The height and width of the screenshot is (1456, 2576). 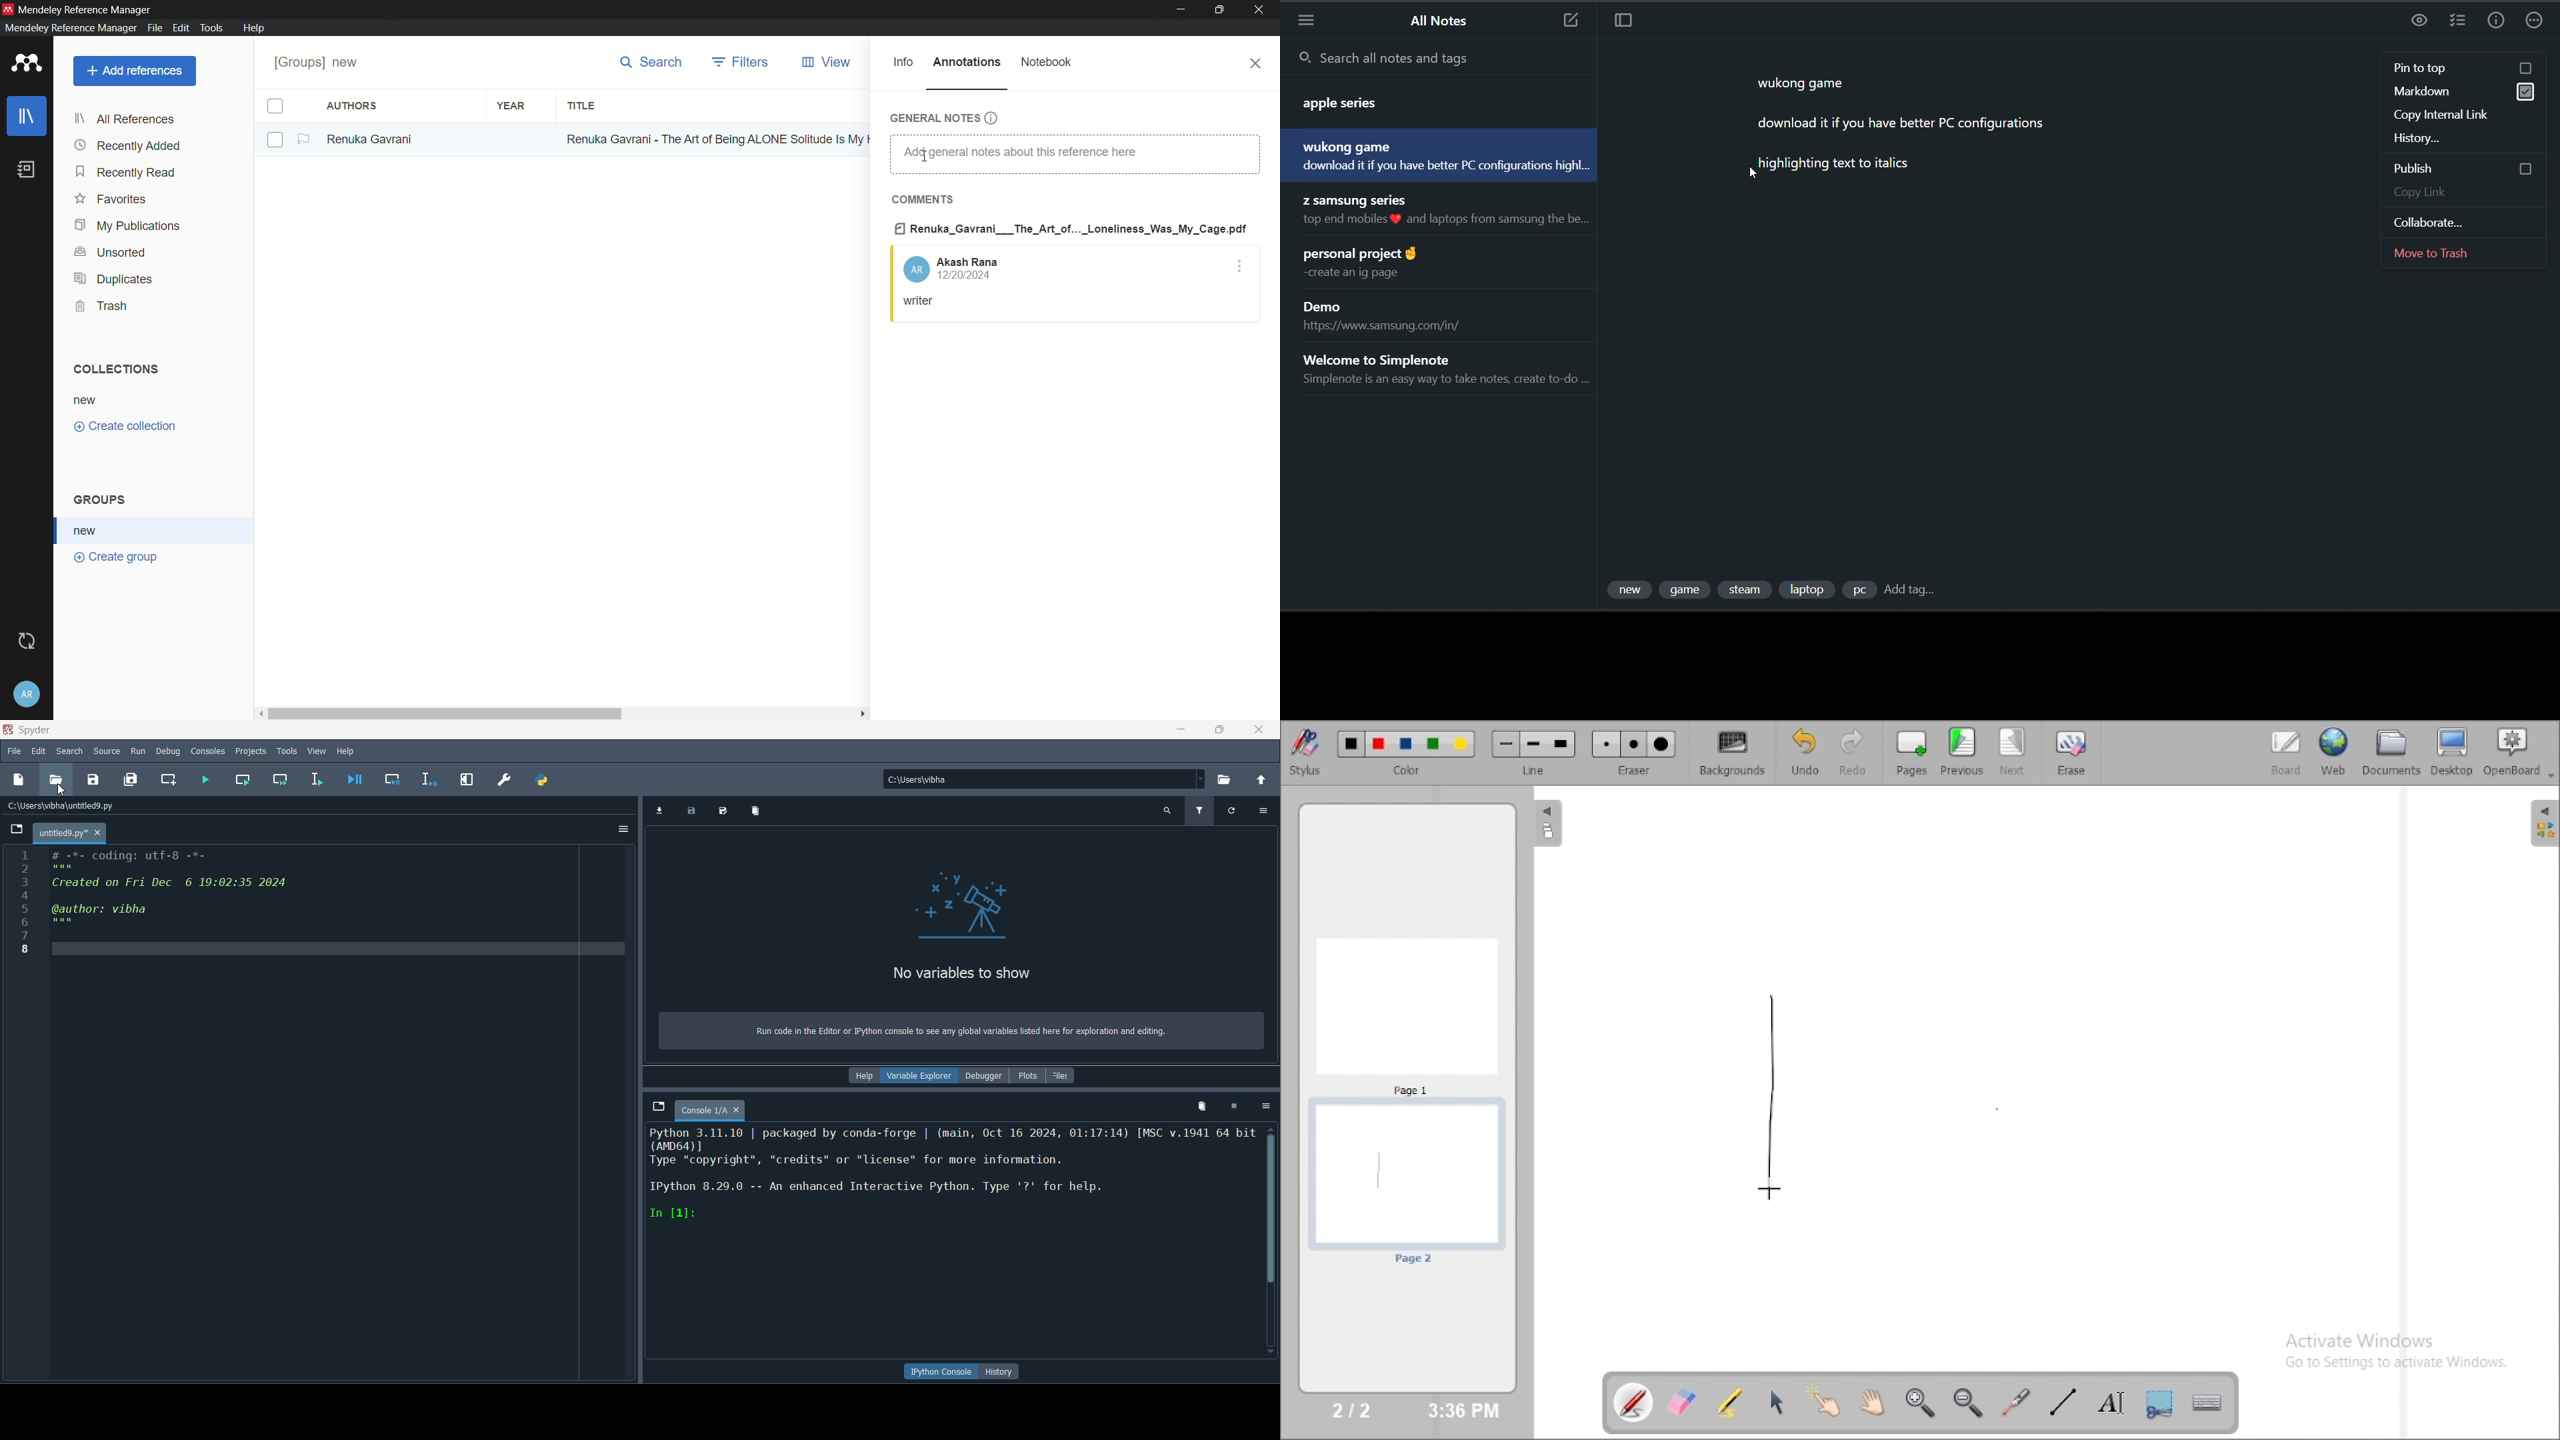 I want to click on note title and preview, so click(x=1443, y=369).